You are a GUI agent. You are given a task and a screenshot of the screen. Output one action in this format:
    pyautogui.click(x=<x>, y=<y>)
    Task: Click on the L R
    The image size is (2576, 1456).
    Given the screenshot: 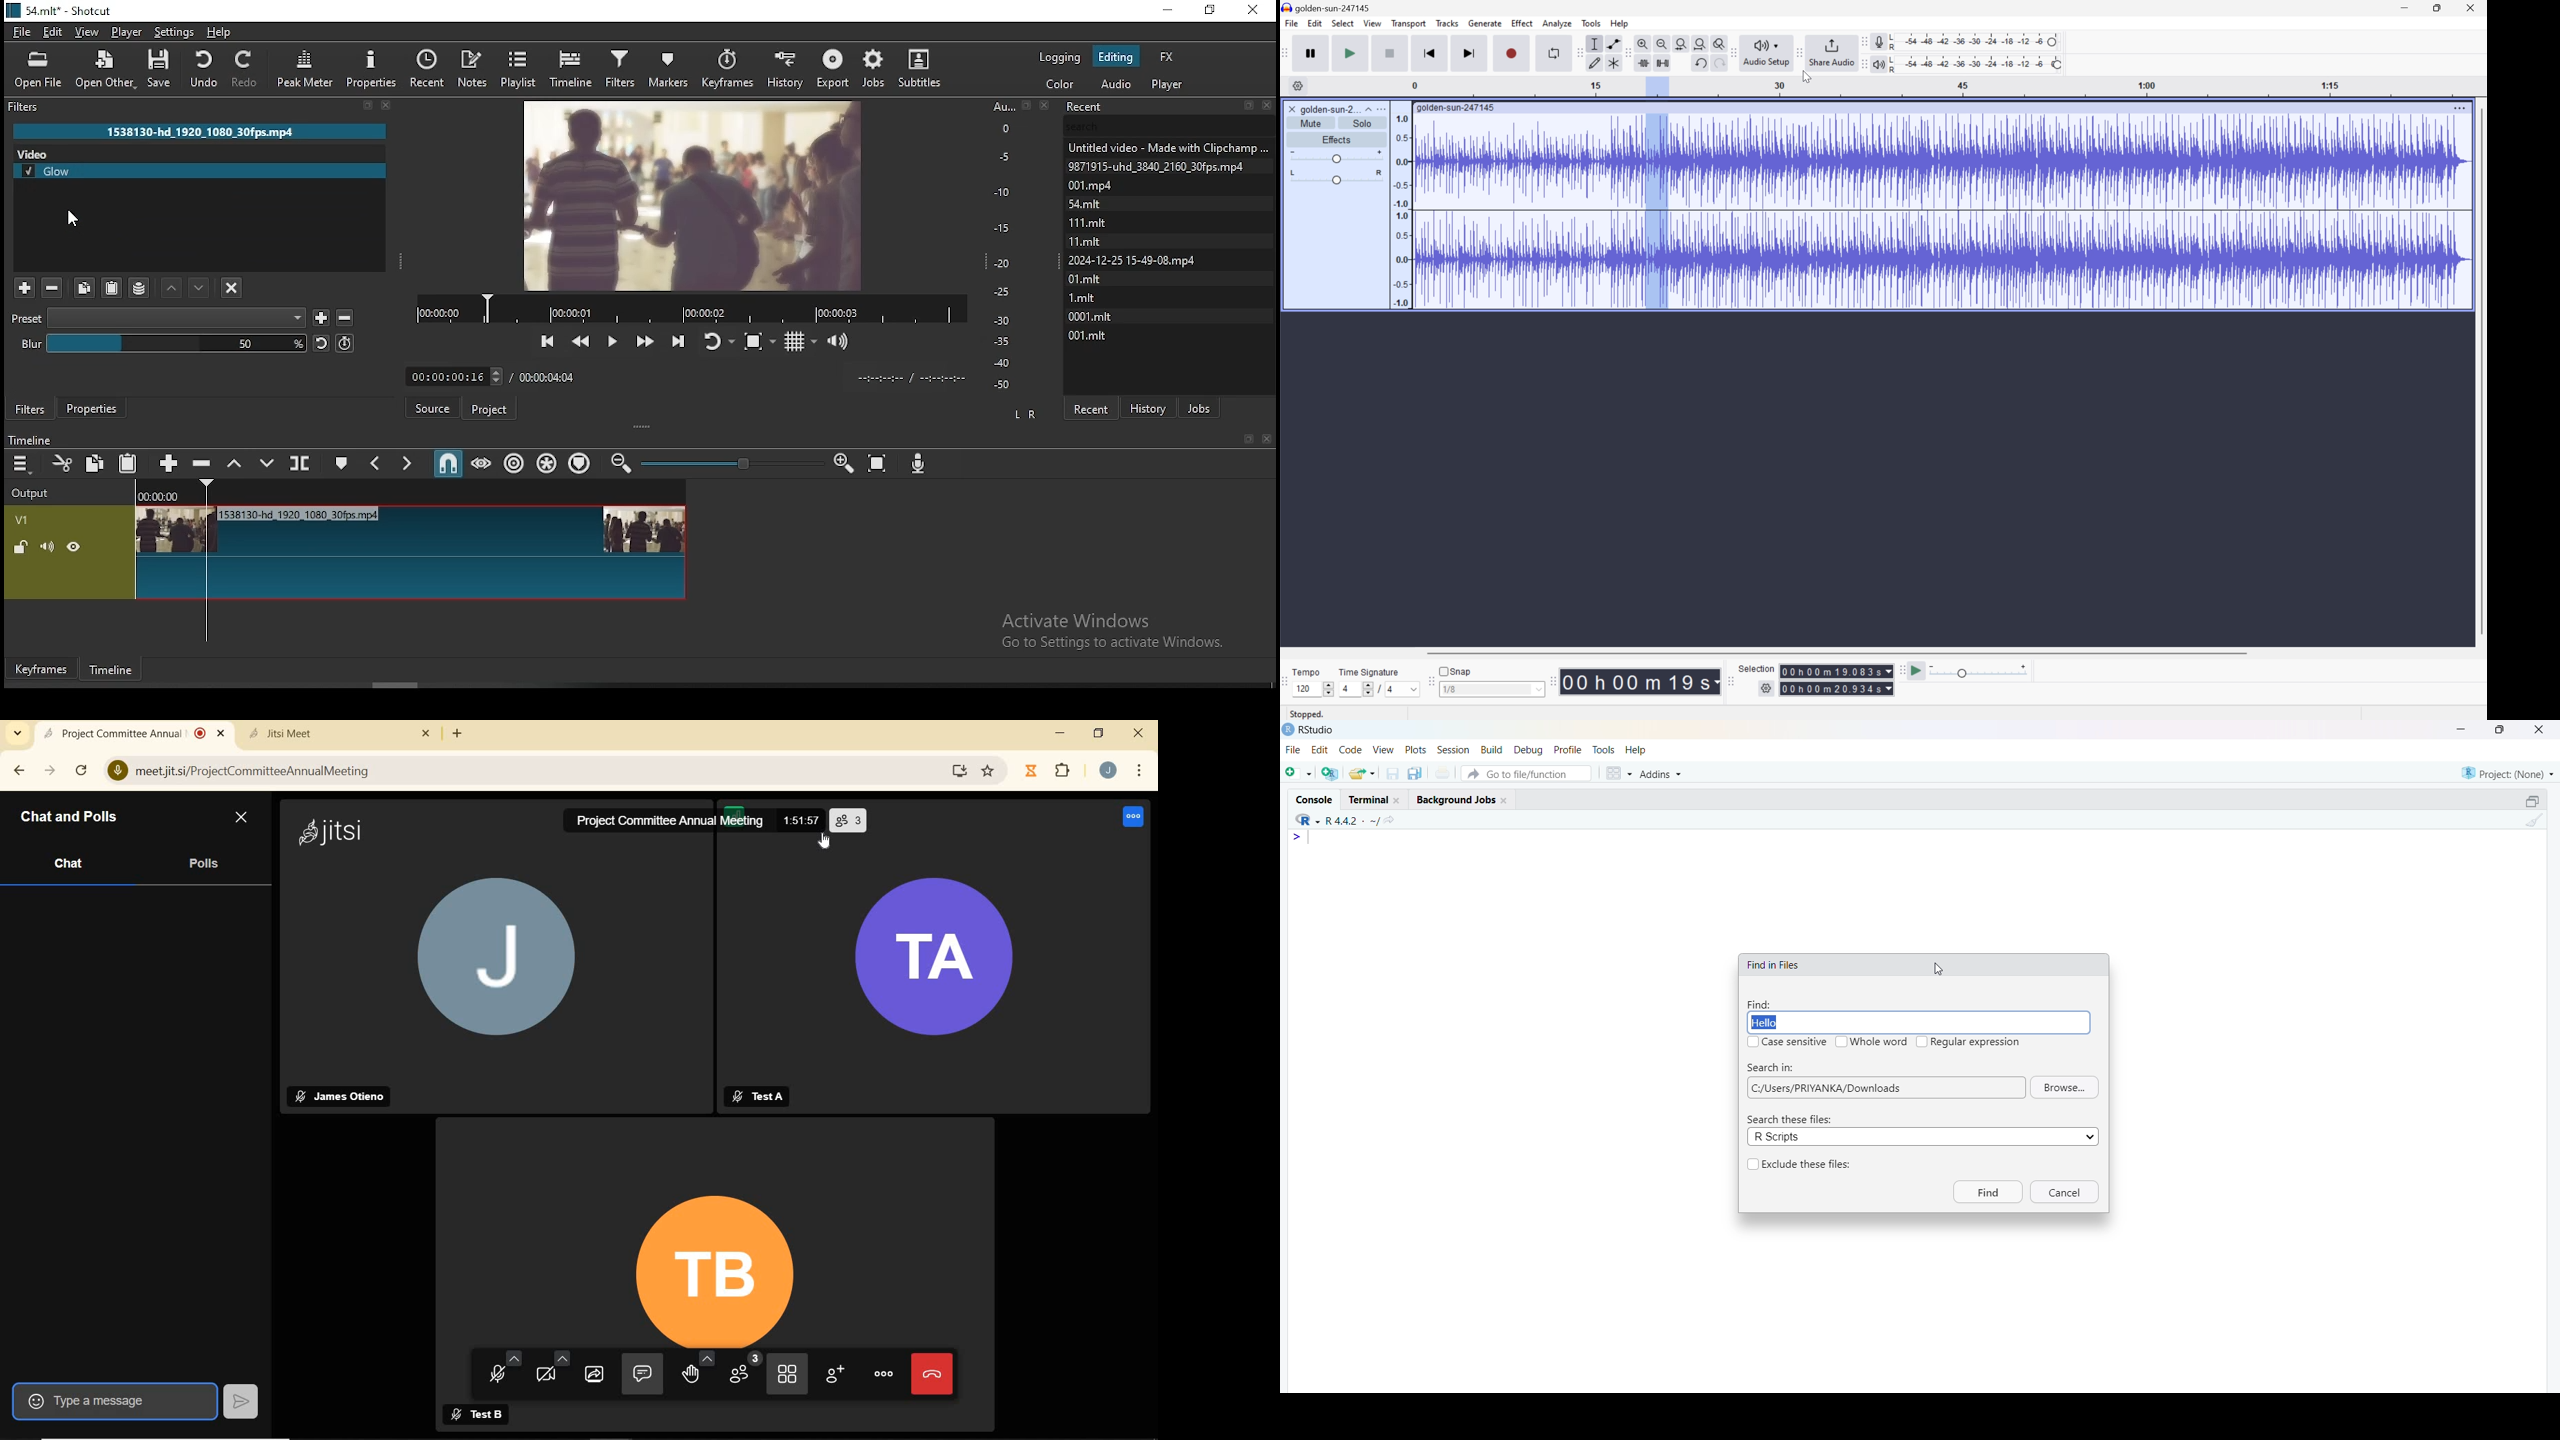 What is the action you would take?
    pyautogui.click(x=1022, y=413)
    